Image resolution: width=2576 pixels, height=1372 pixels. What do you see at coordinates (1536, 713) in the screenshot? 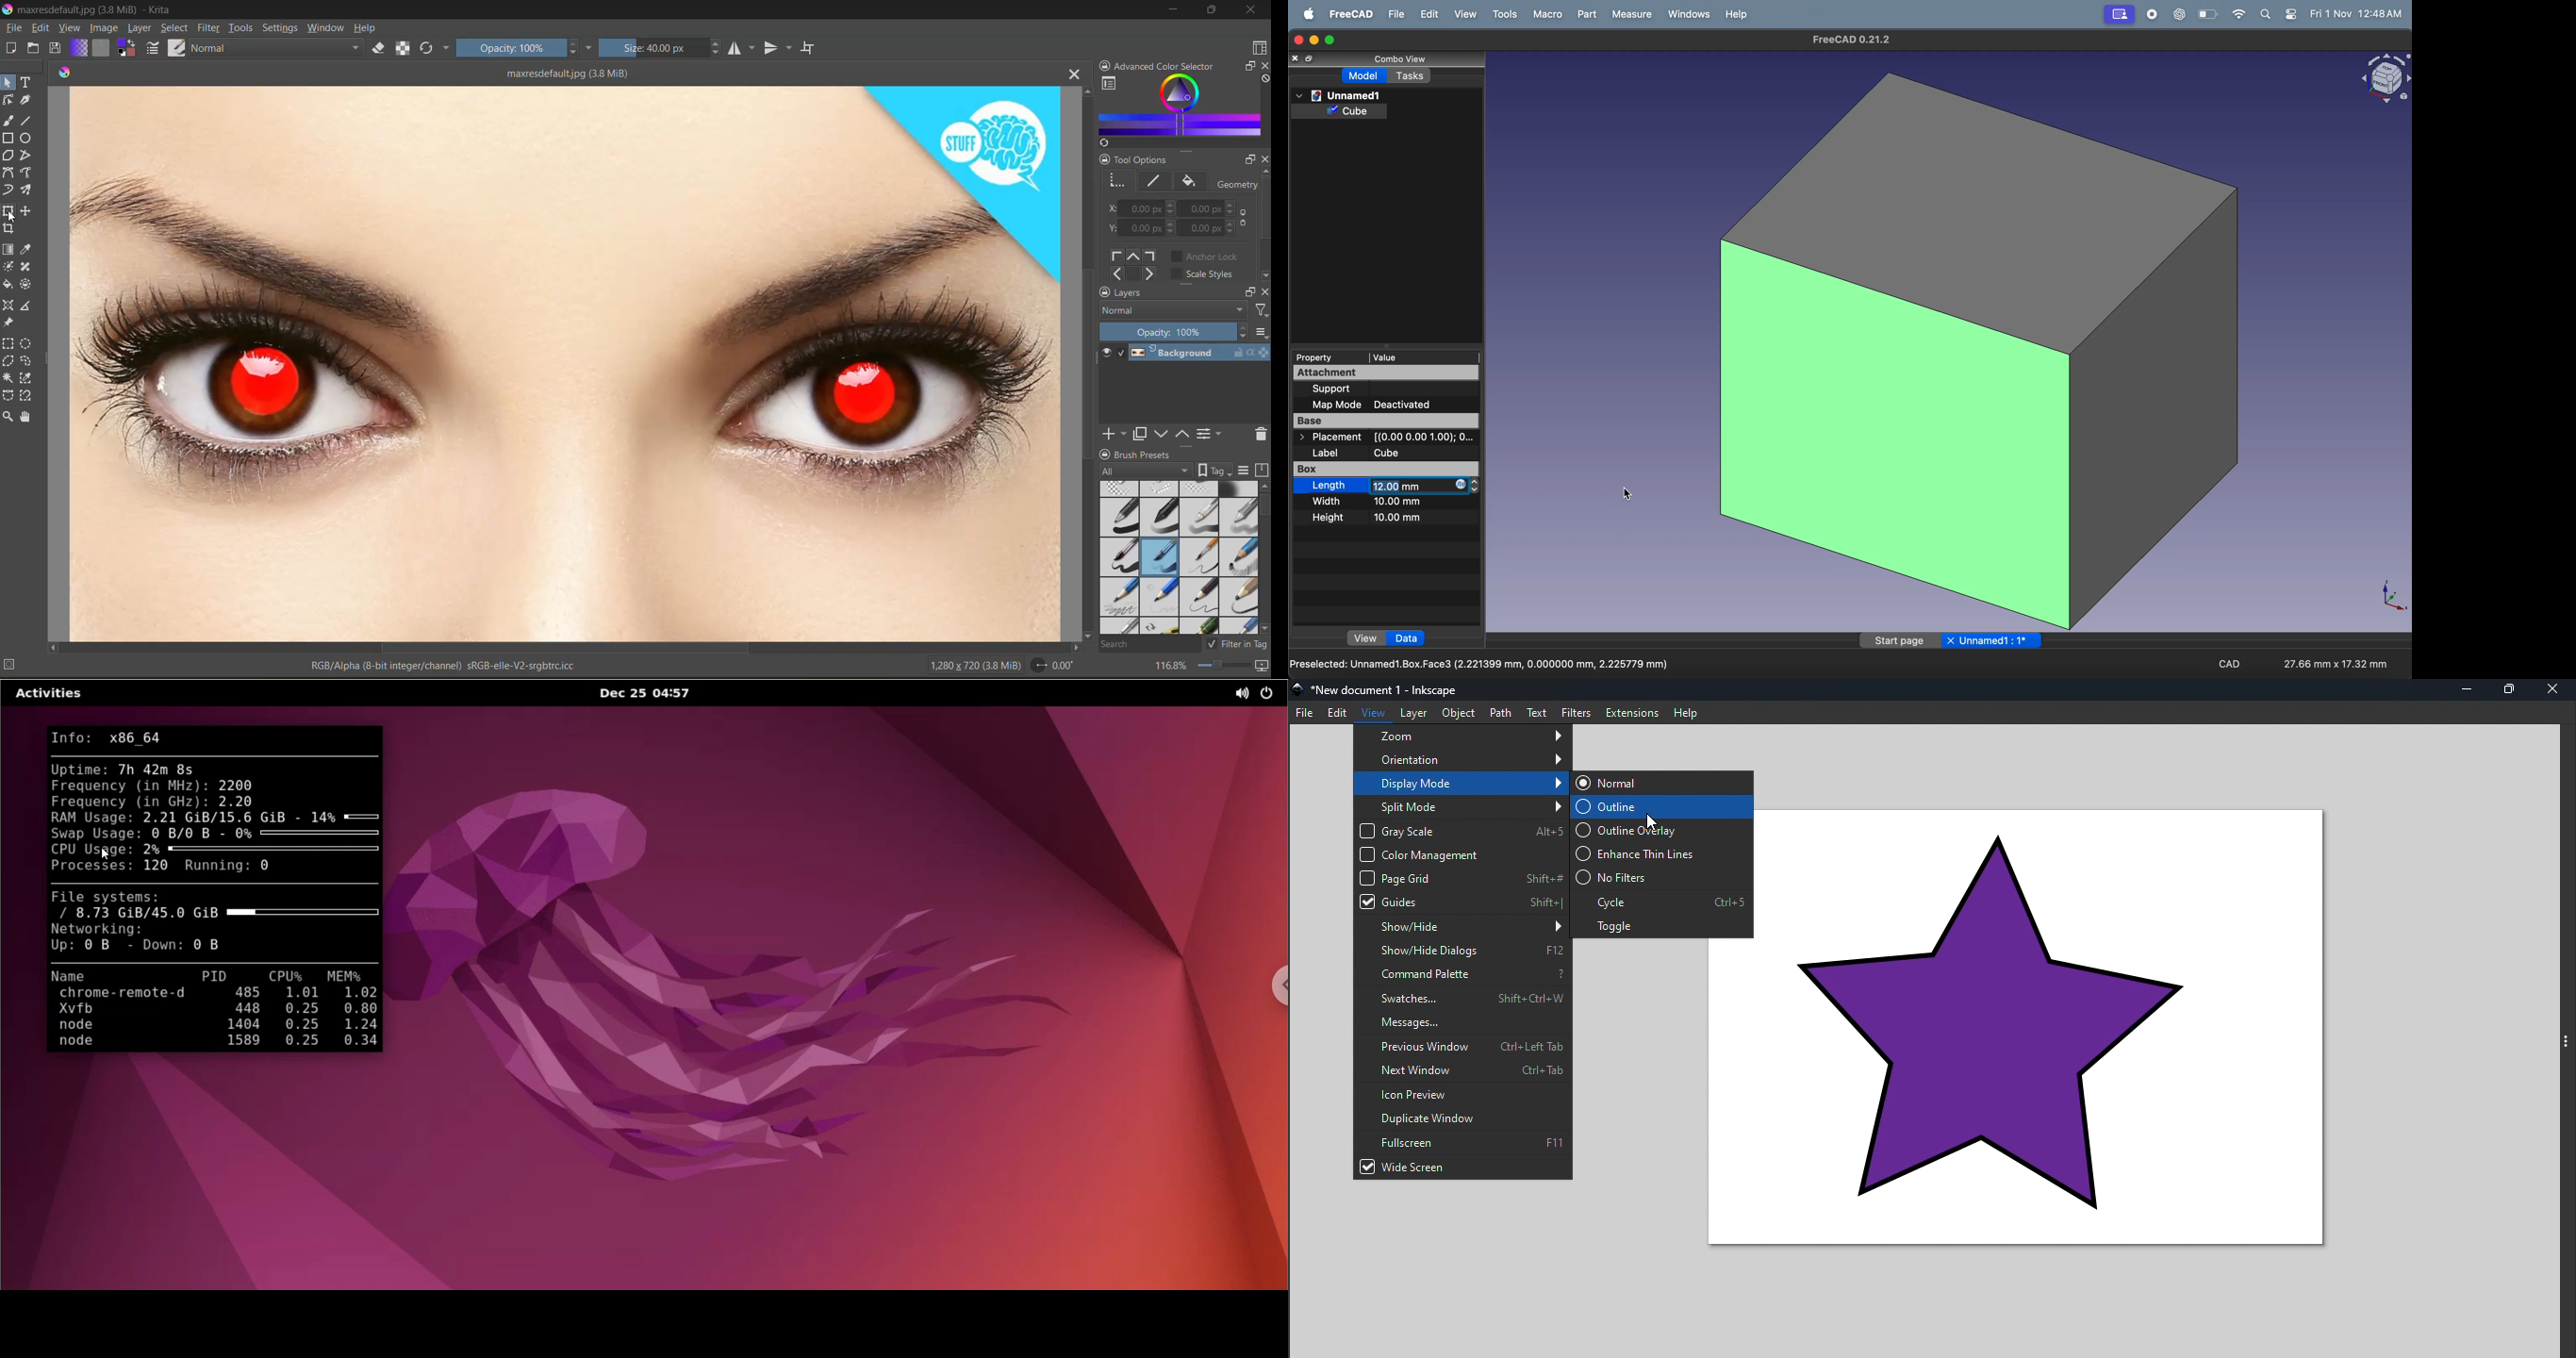
I see `Text` at bounding box center [1536, 713].